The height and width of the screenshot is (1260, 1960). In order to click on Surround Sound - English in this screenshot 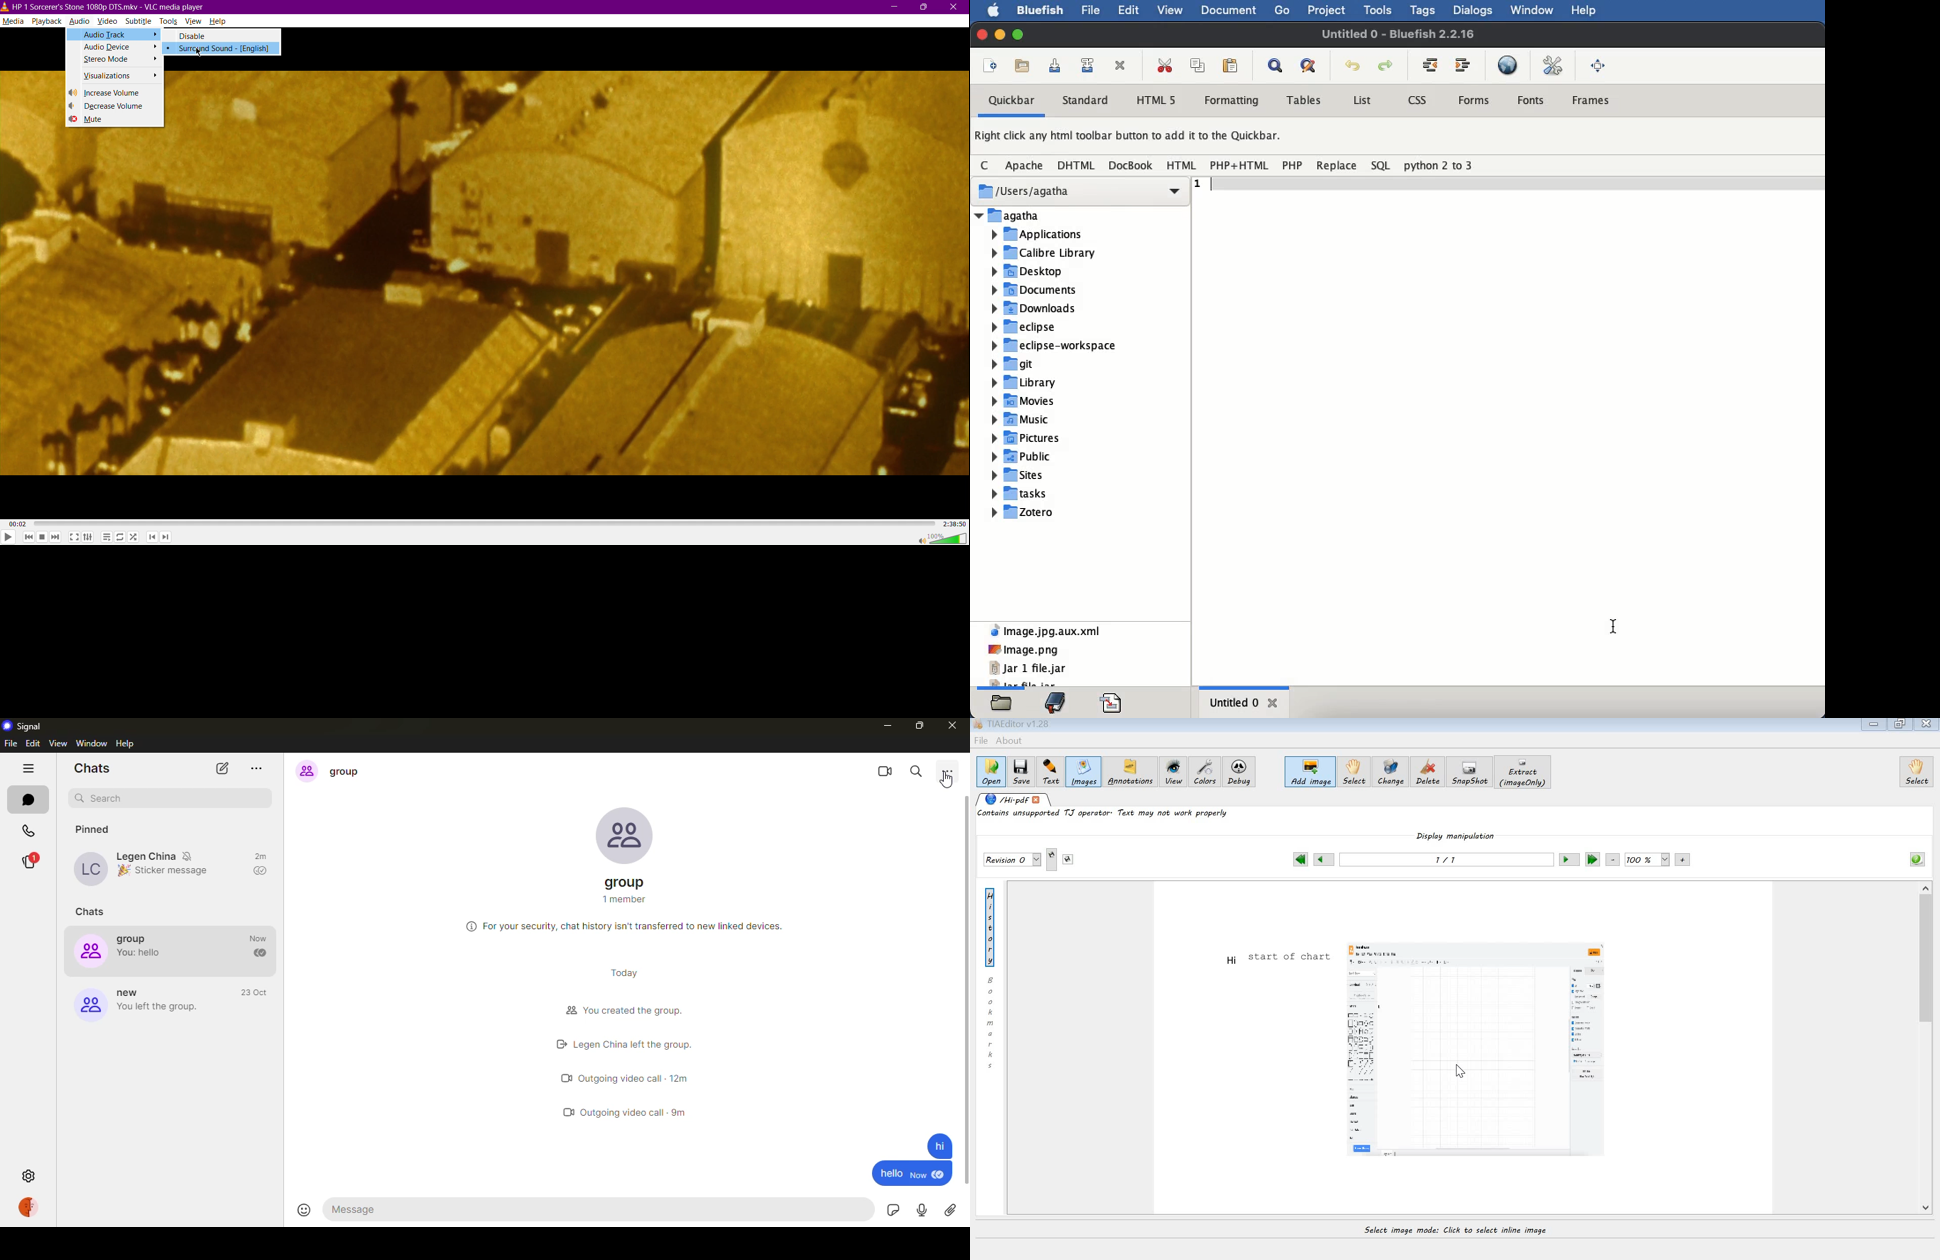, I will do `click(224, 49)`.